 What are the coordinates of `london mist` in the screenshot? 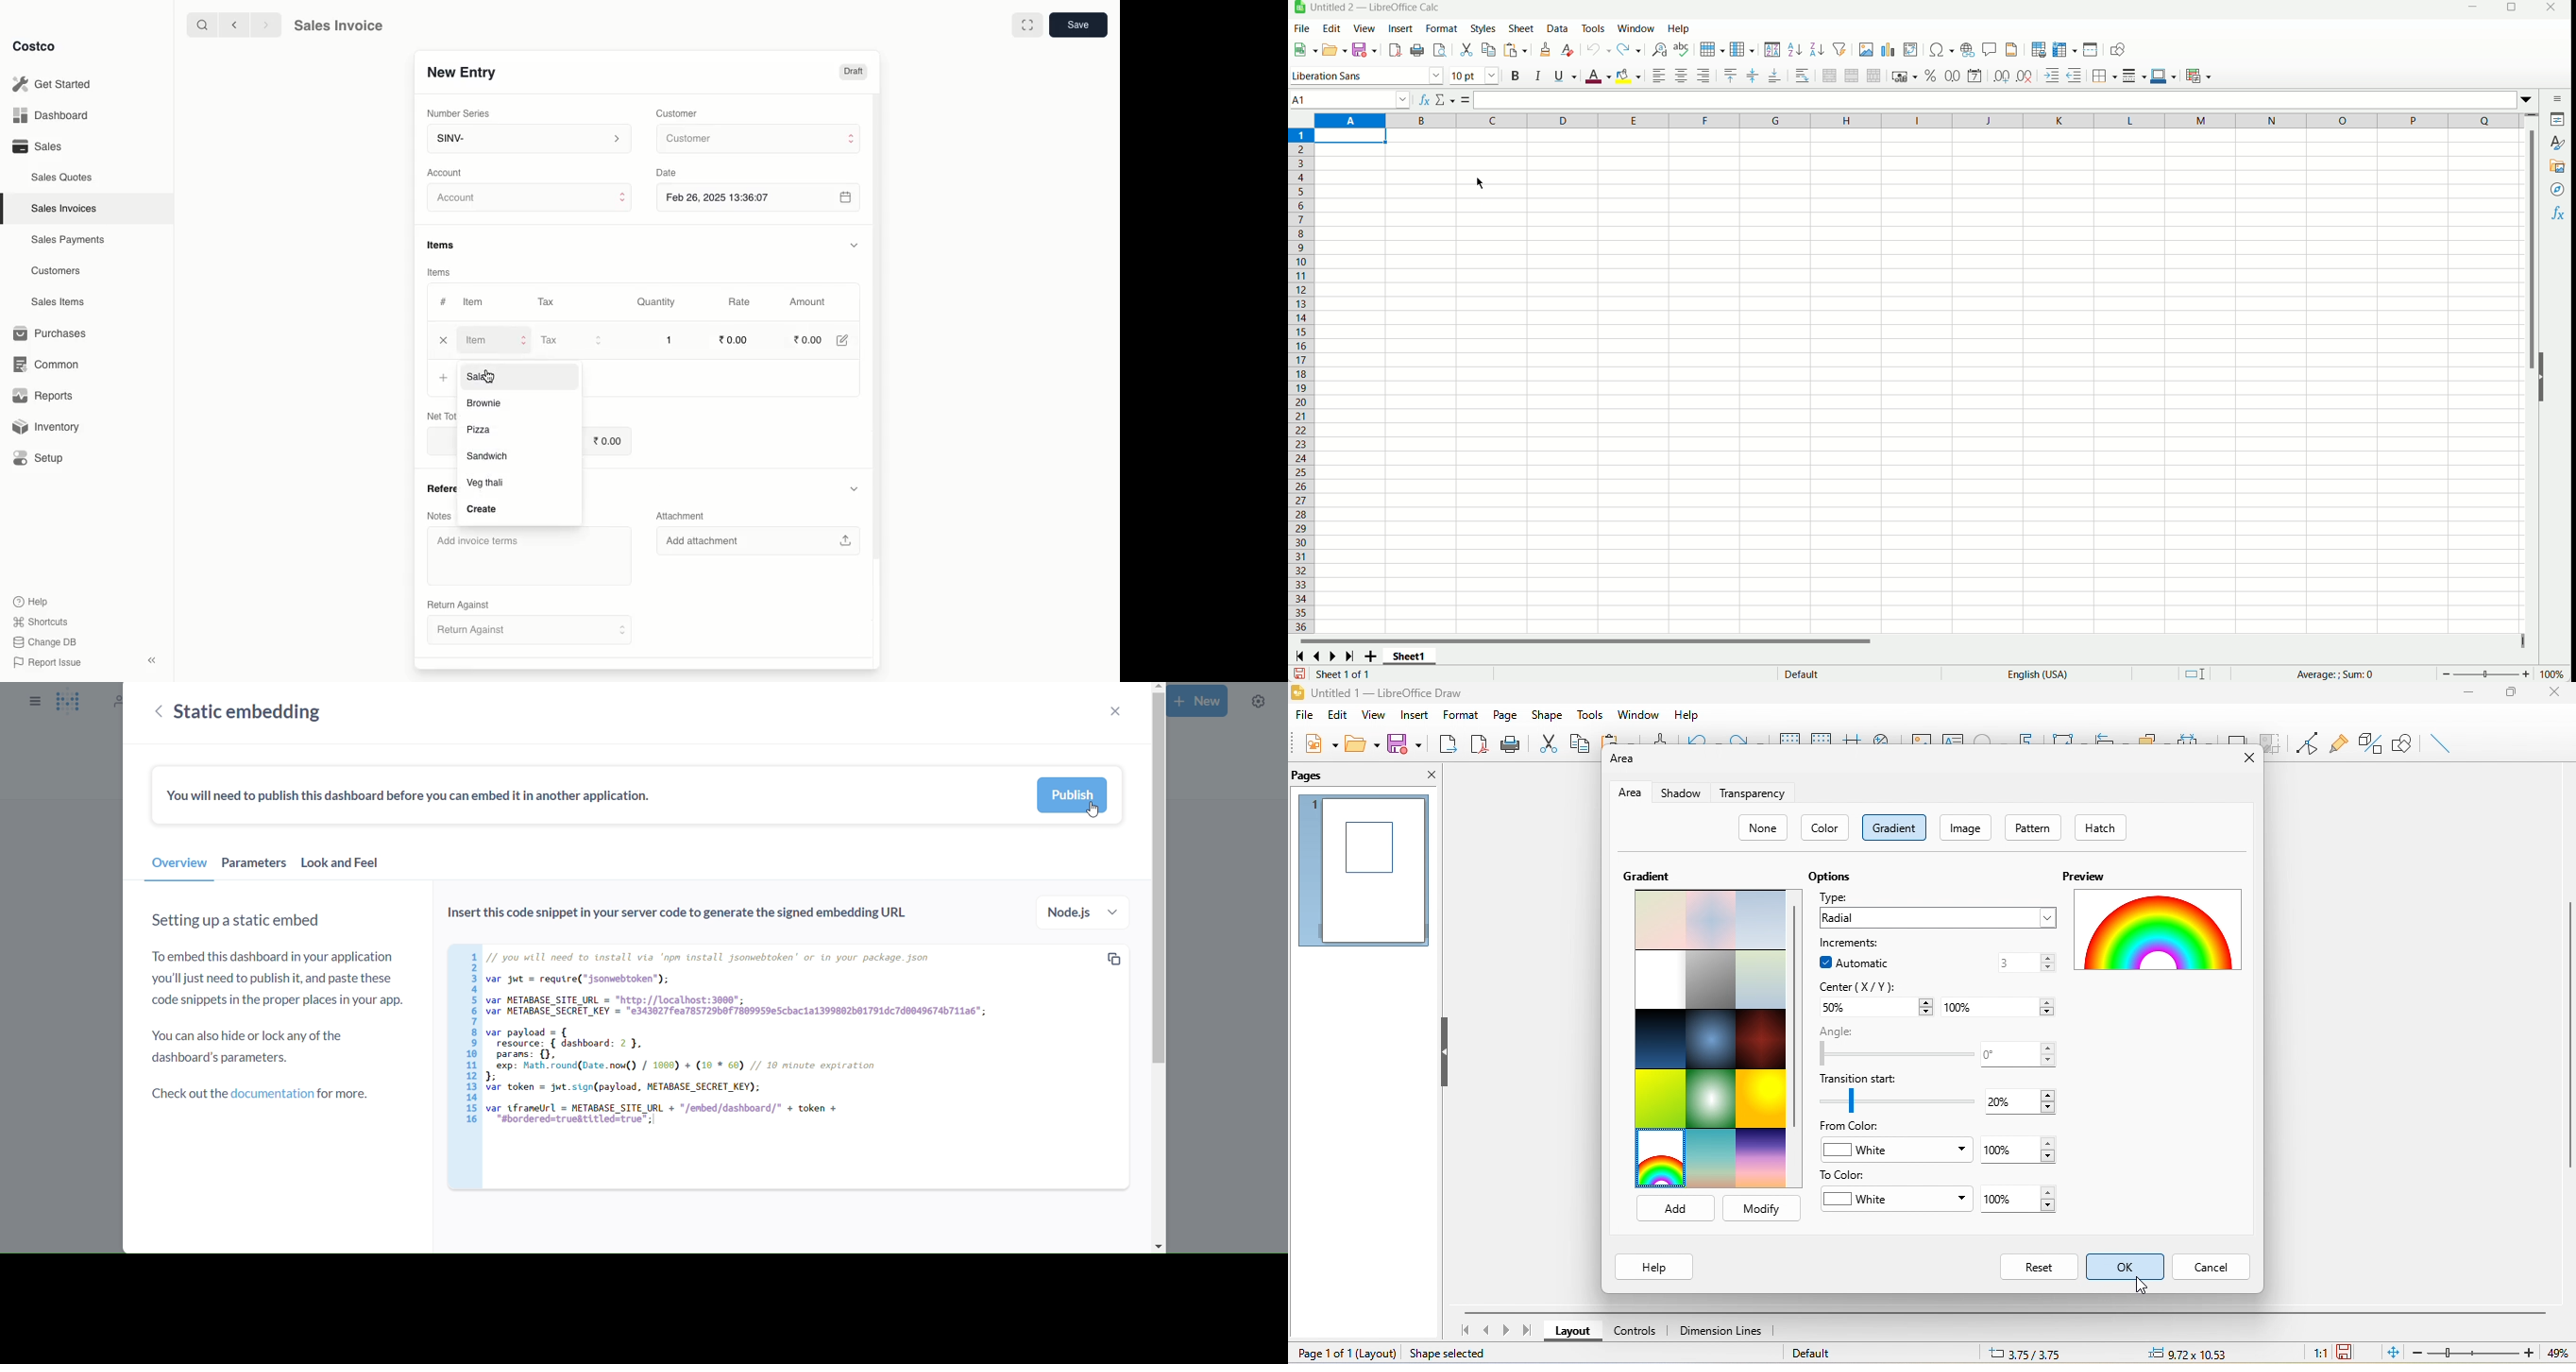 It's located at (1706, 979).